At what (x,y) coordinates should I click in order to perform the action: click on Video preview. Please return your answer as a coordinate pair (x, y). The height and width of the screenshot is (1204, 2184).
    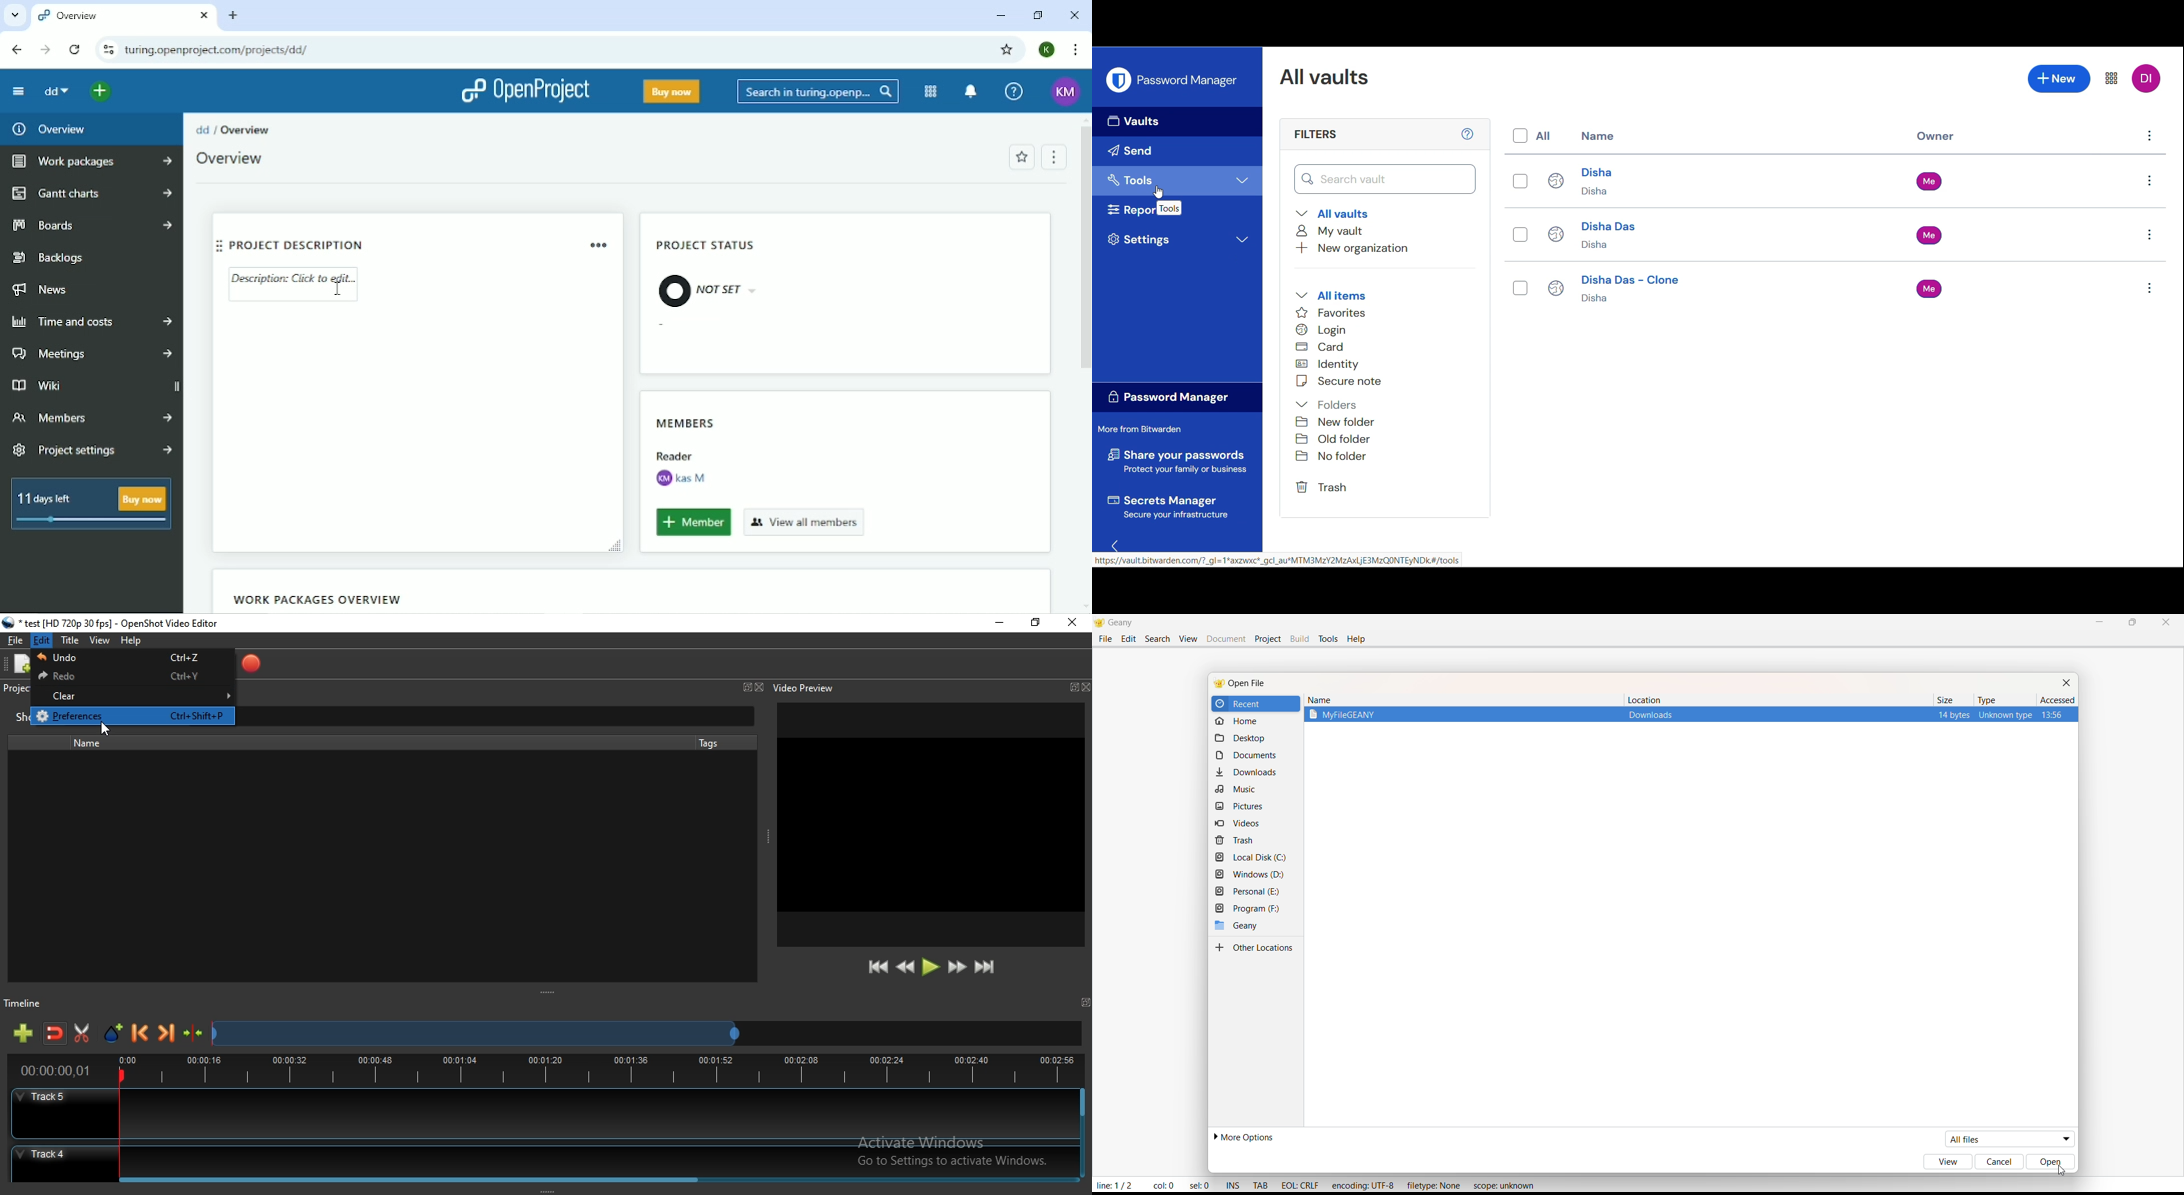
    Looking at the image, I should click on (803, 688).